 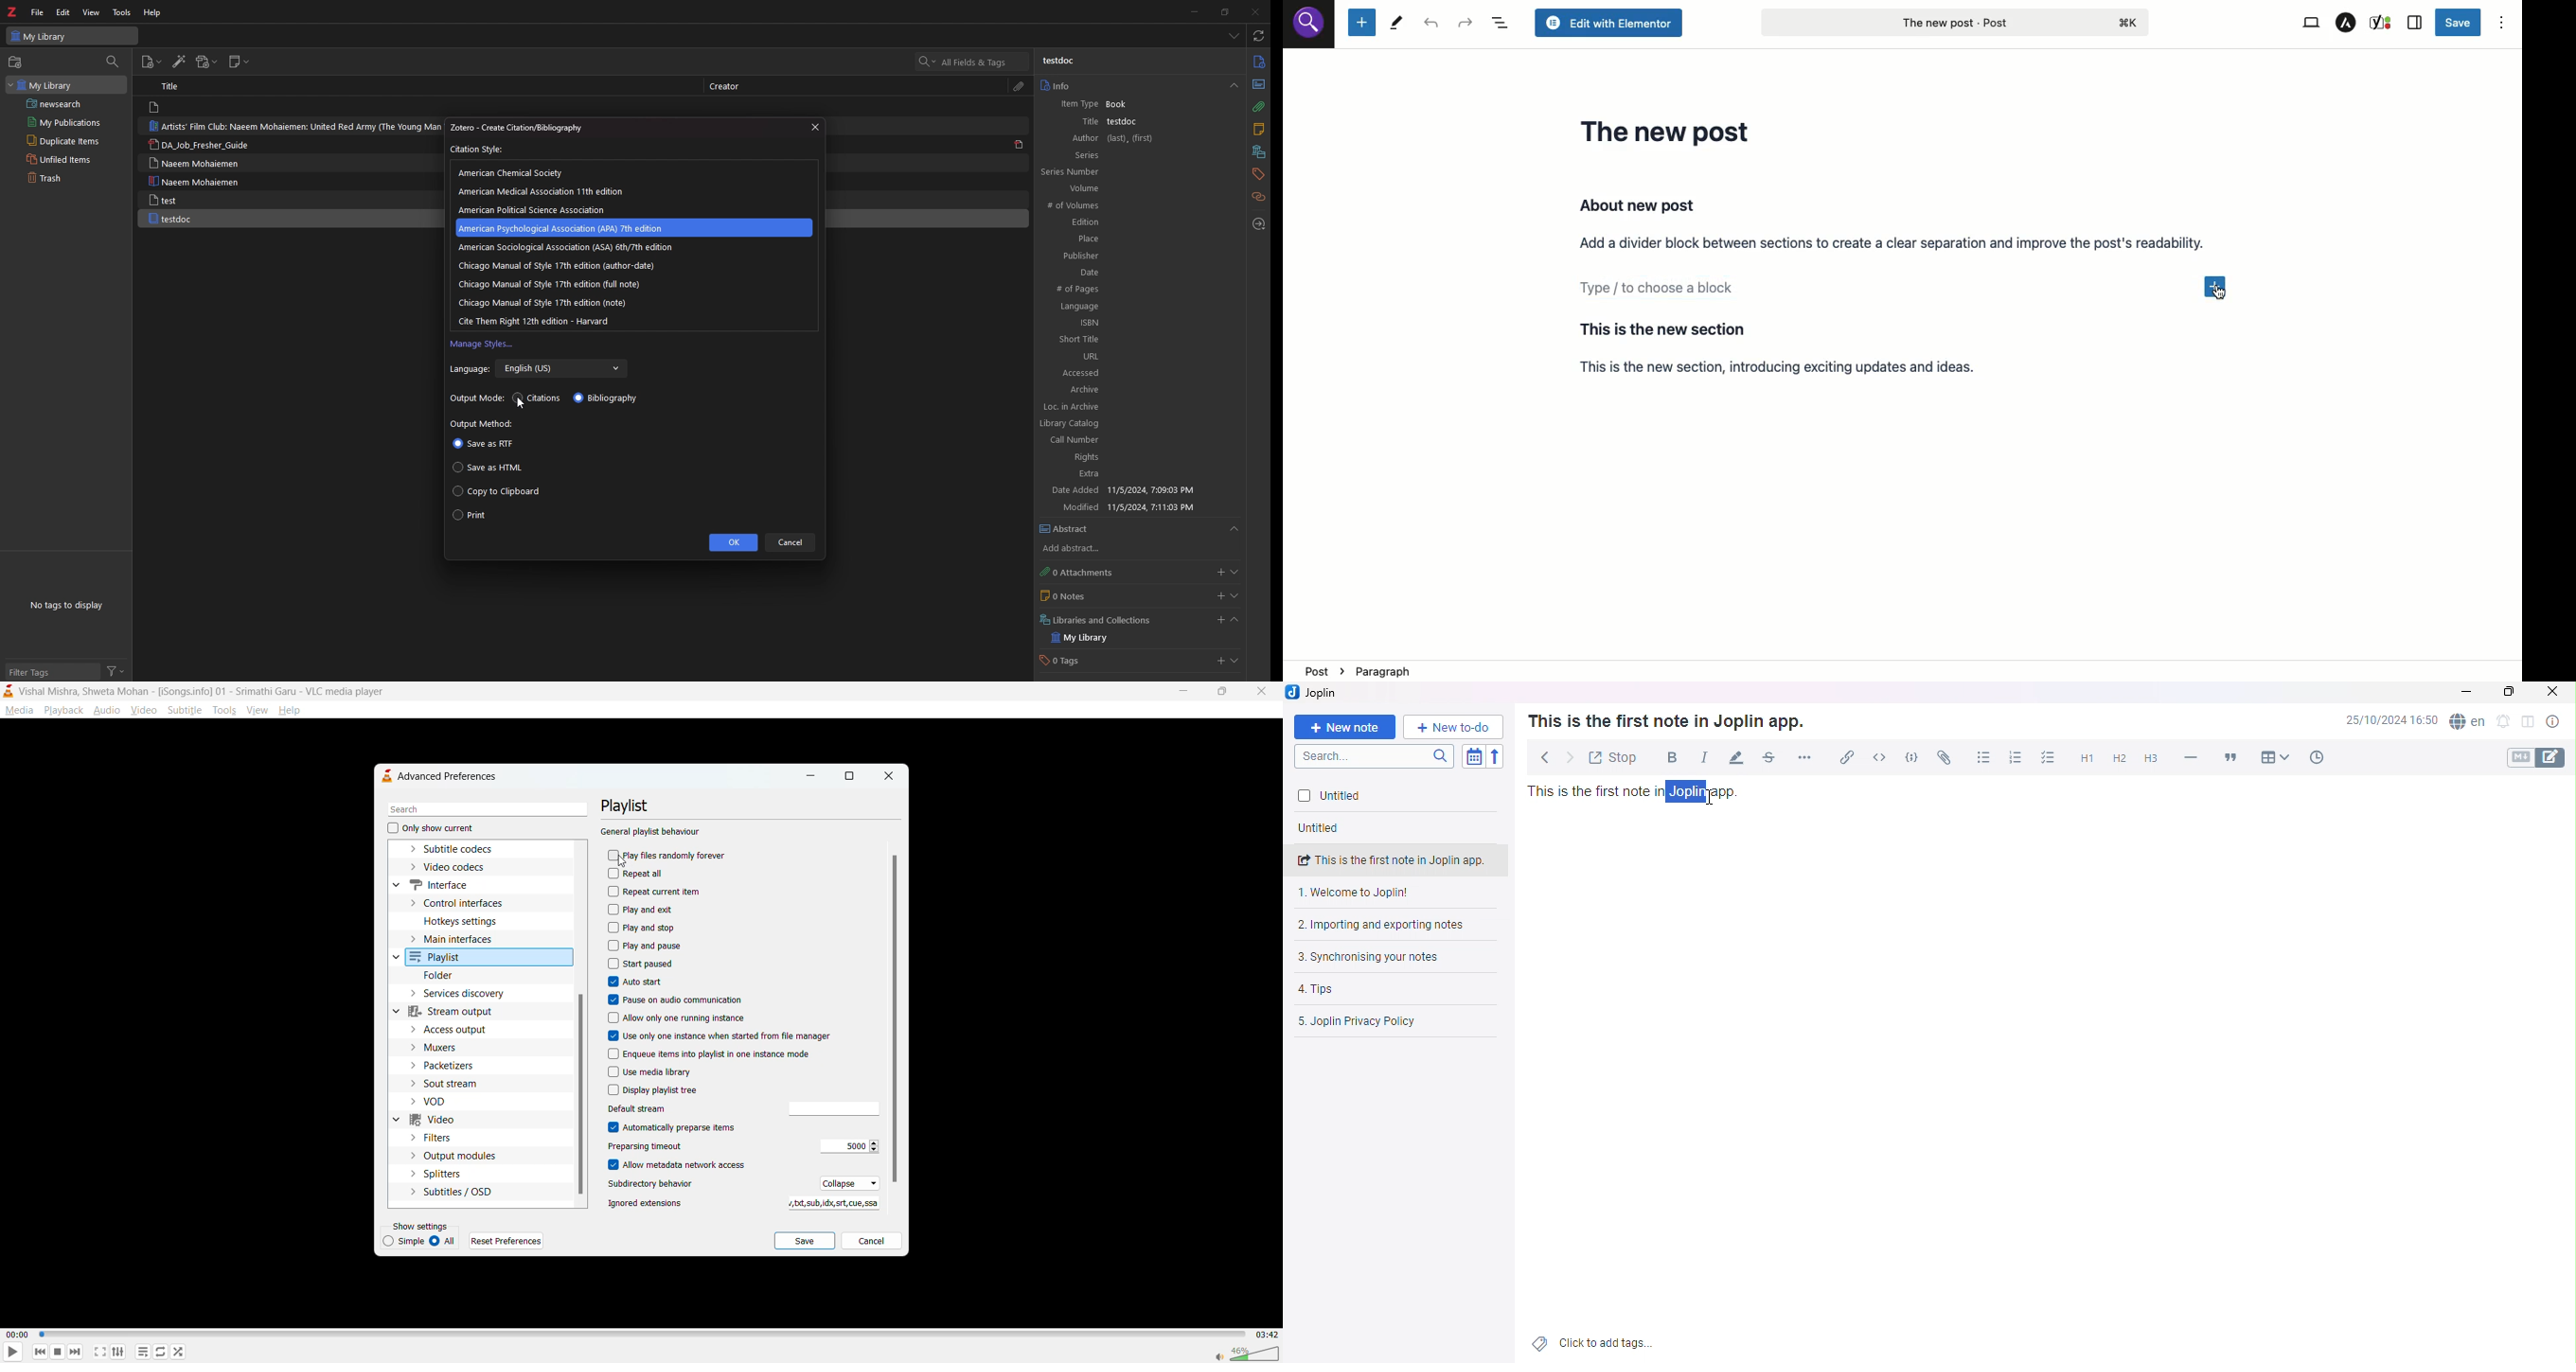 What do you see at coordinates (65, 122) in the screenshot?
I see `my publications` at bounding box center [65, 122].